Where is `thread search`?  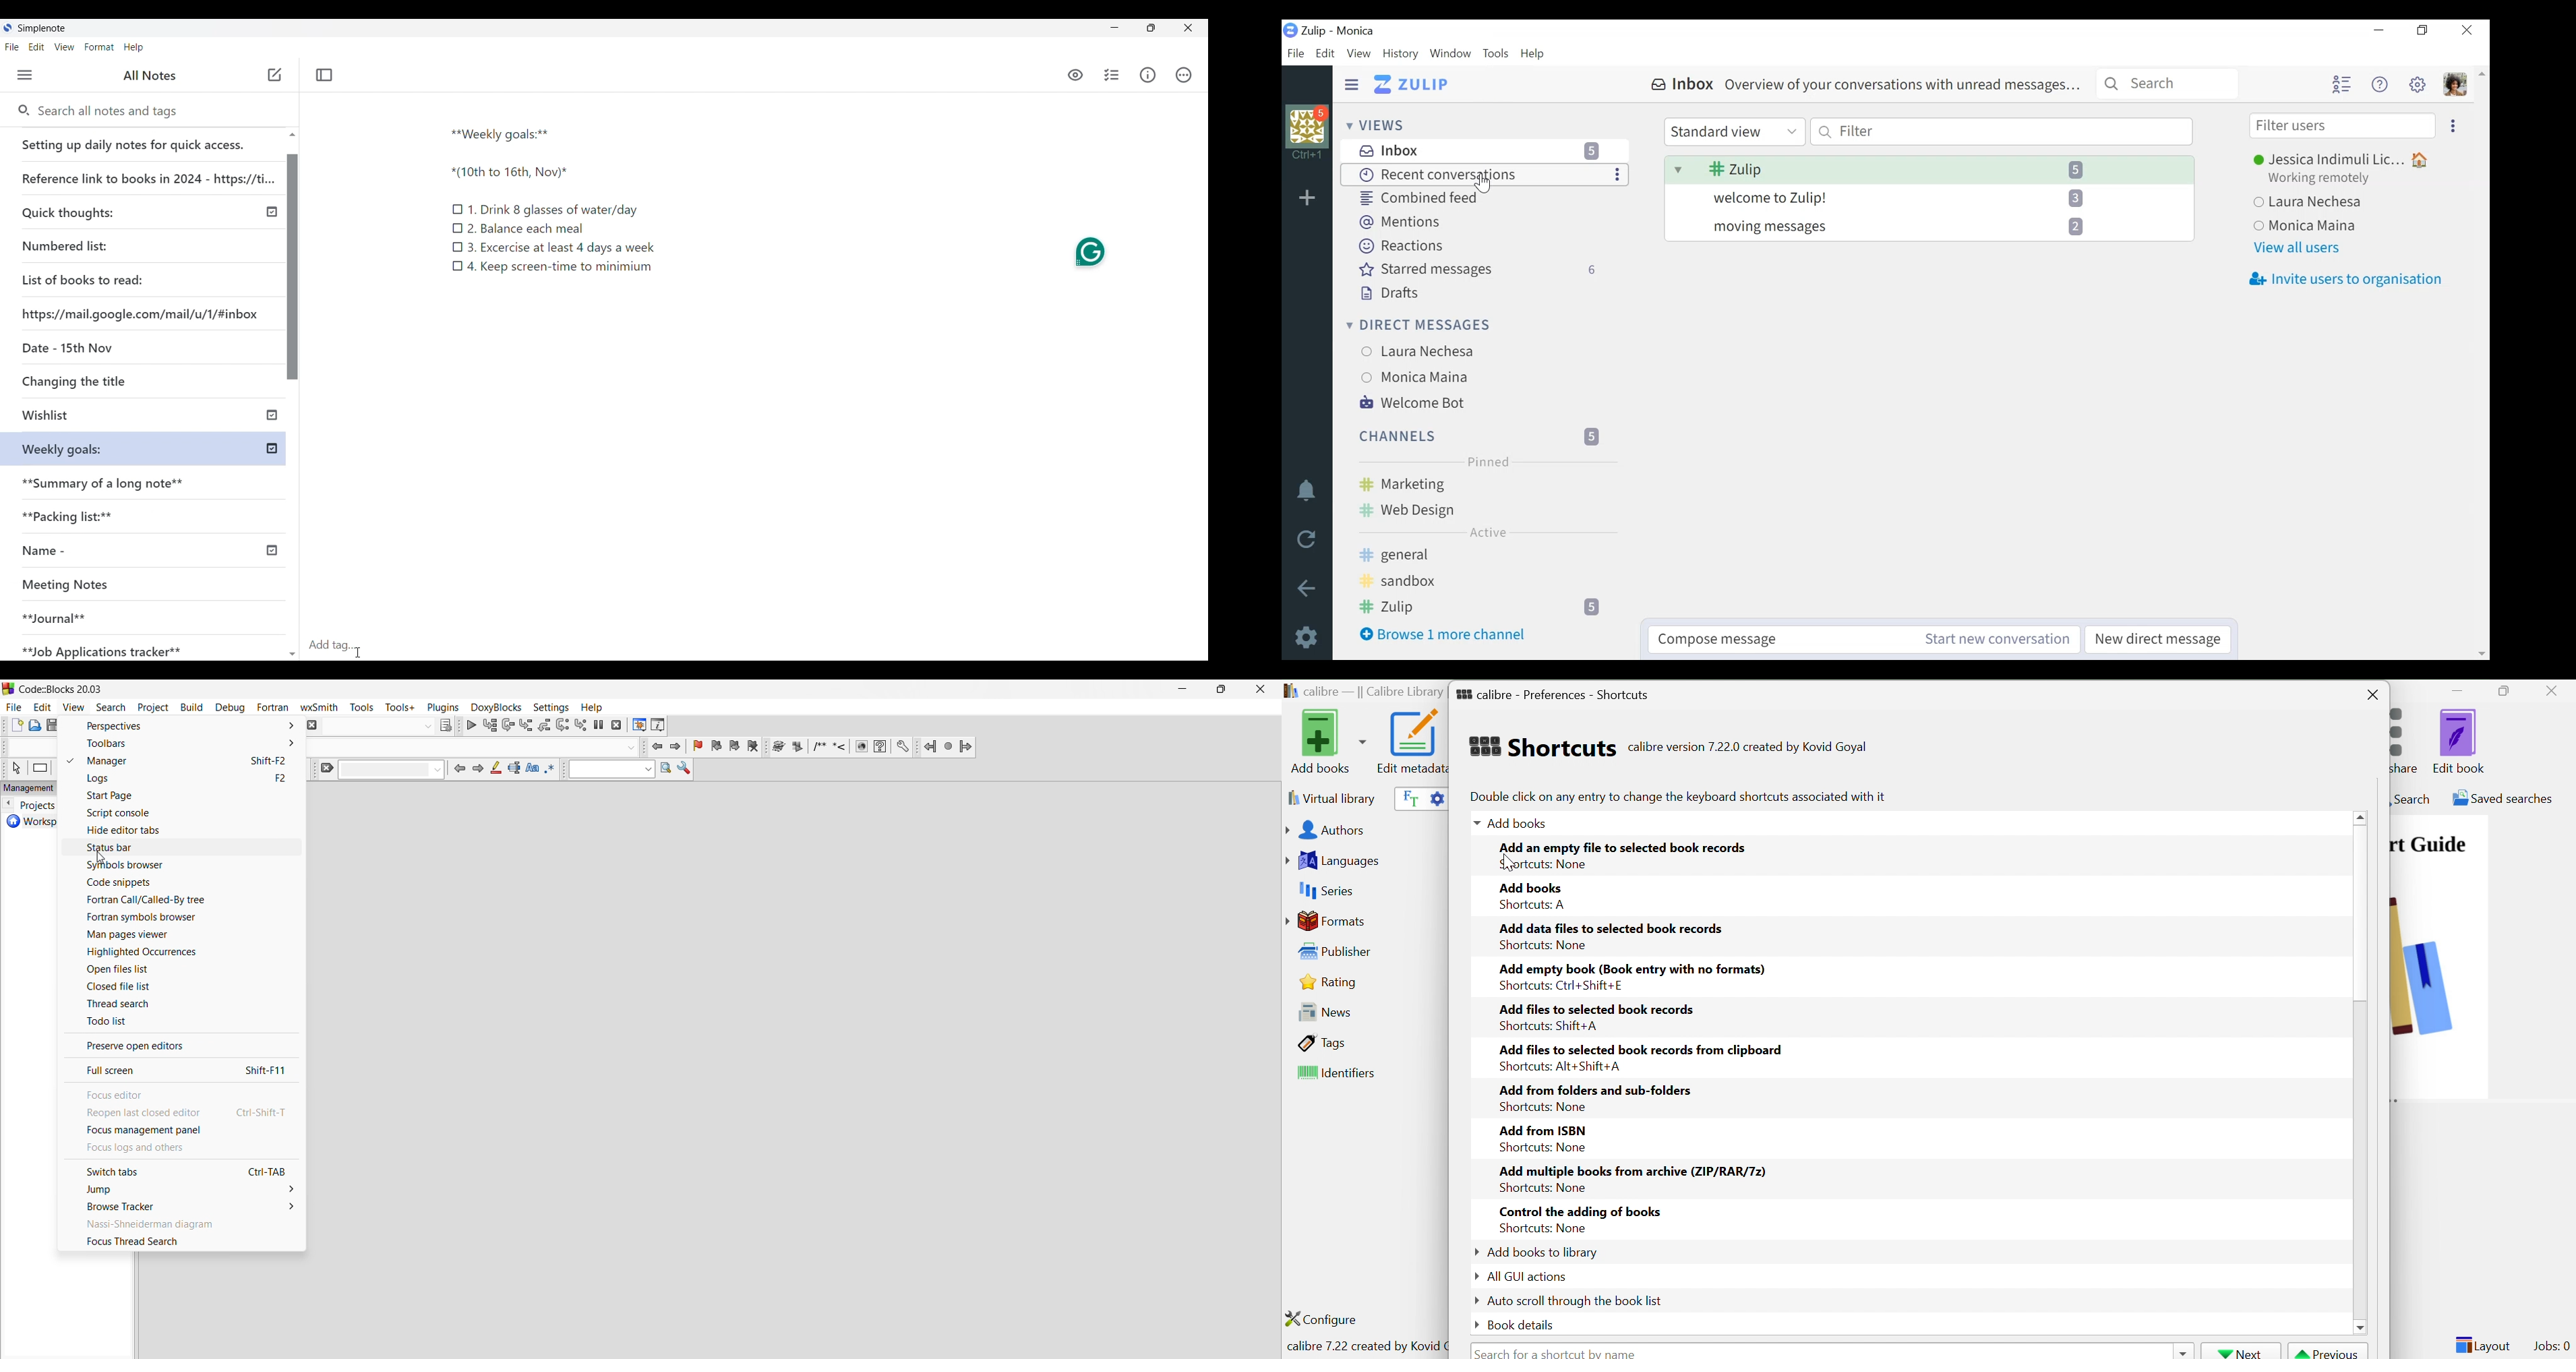 thread search is located at coordinates (181, 1003).